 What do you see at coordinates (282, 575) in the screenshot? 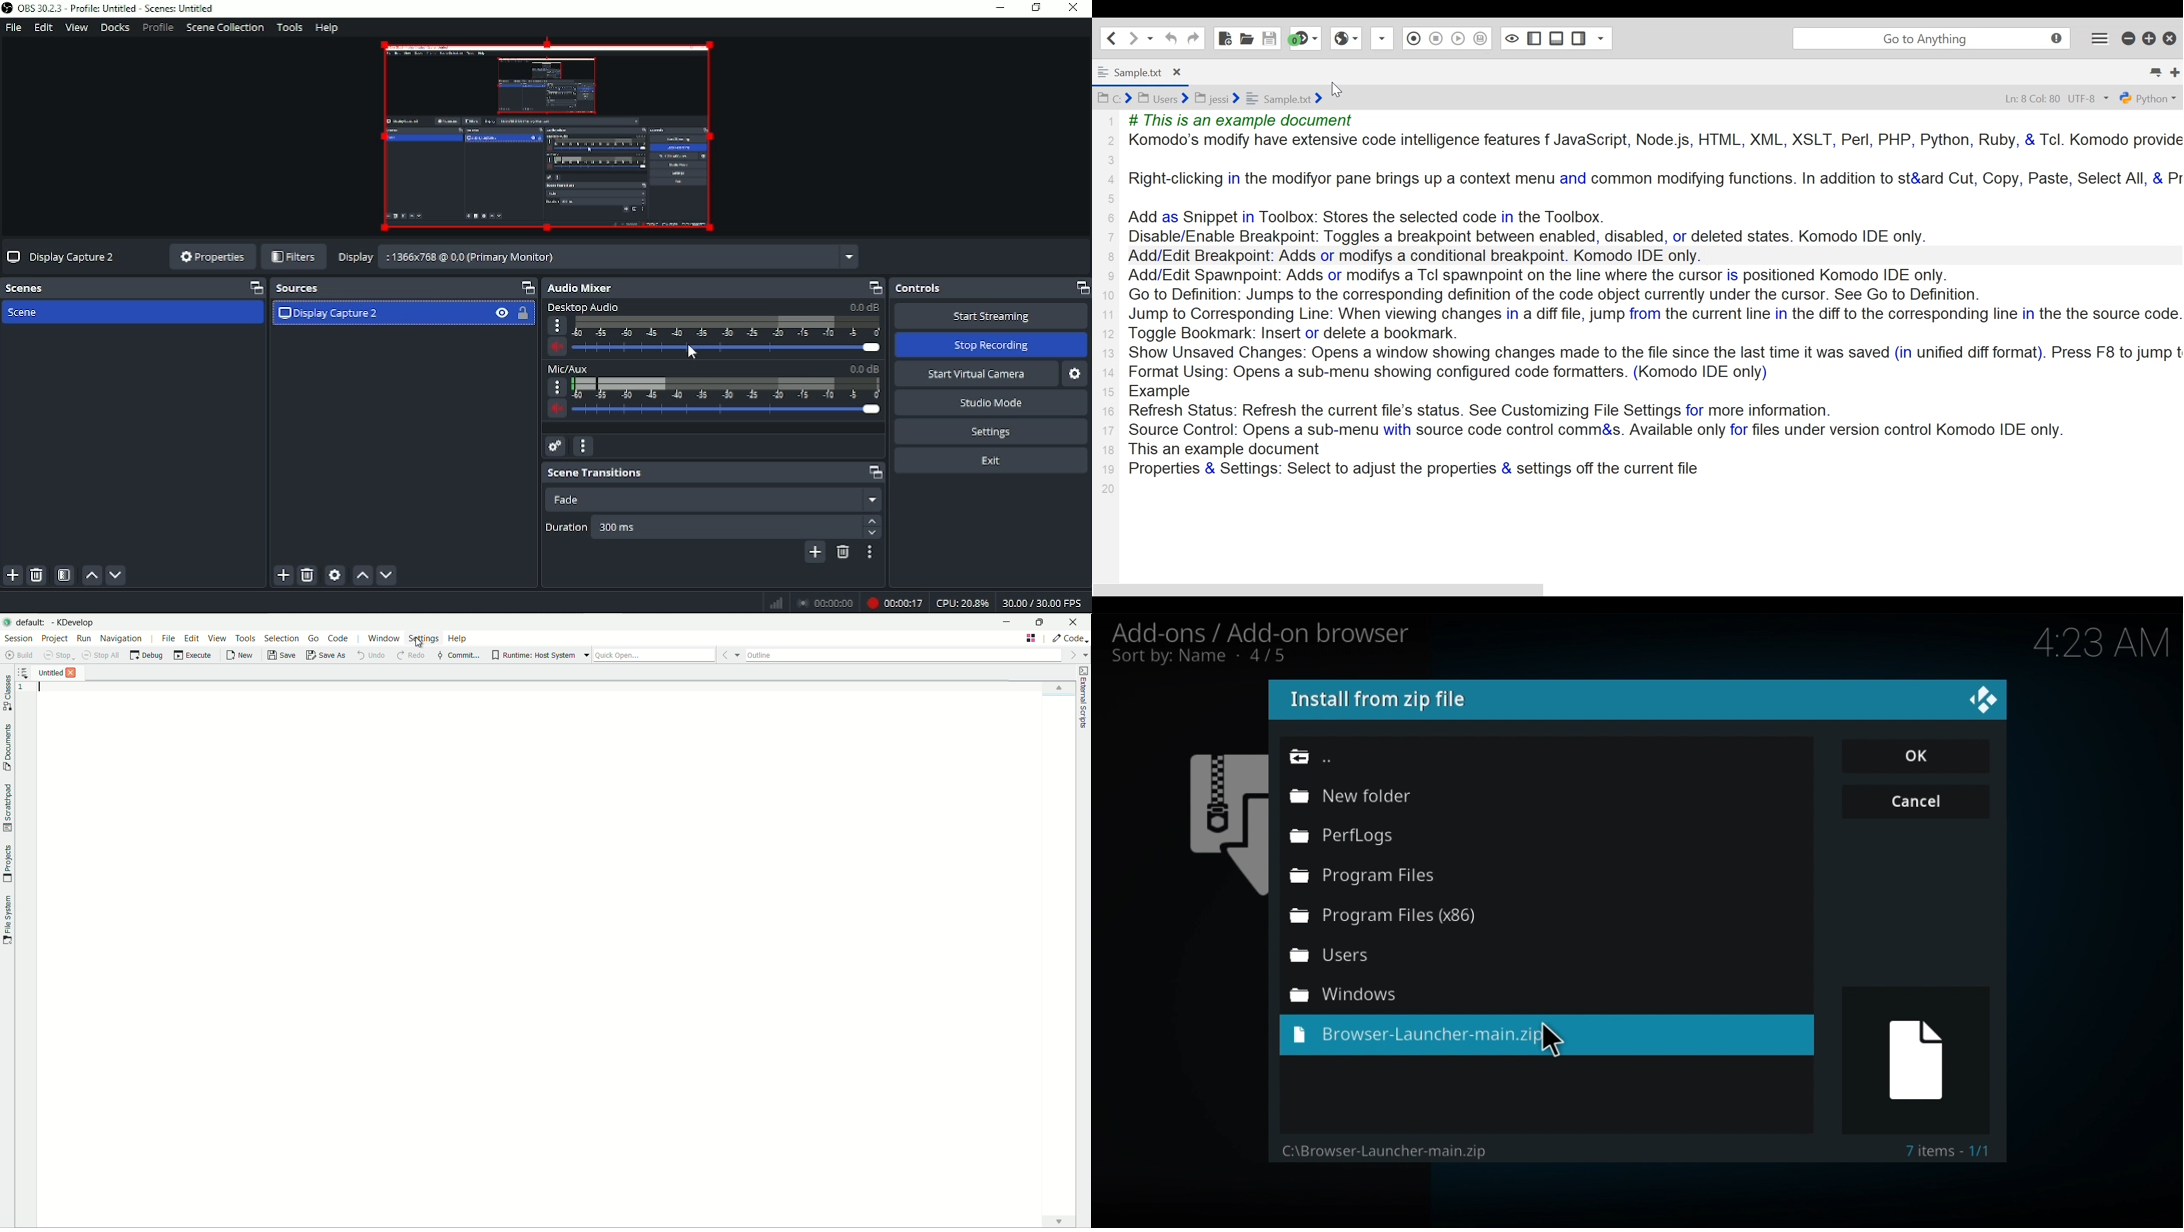
I see `Add source` at bounding box center [282, 575].